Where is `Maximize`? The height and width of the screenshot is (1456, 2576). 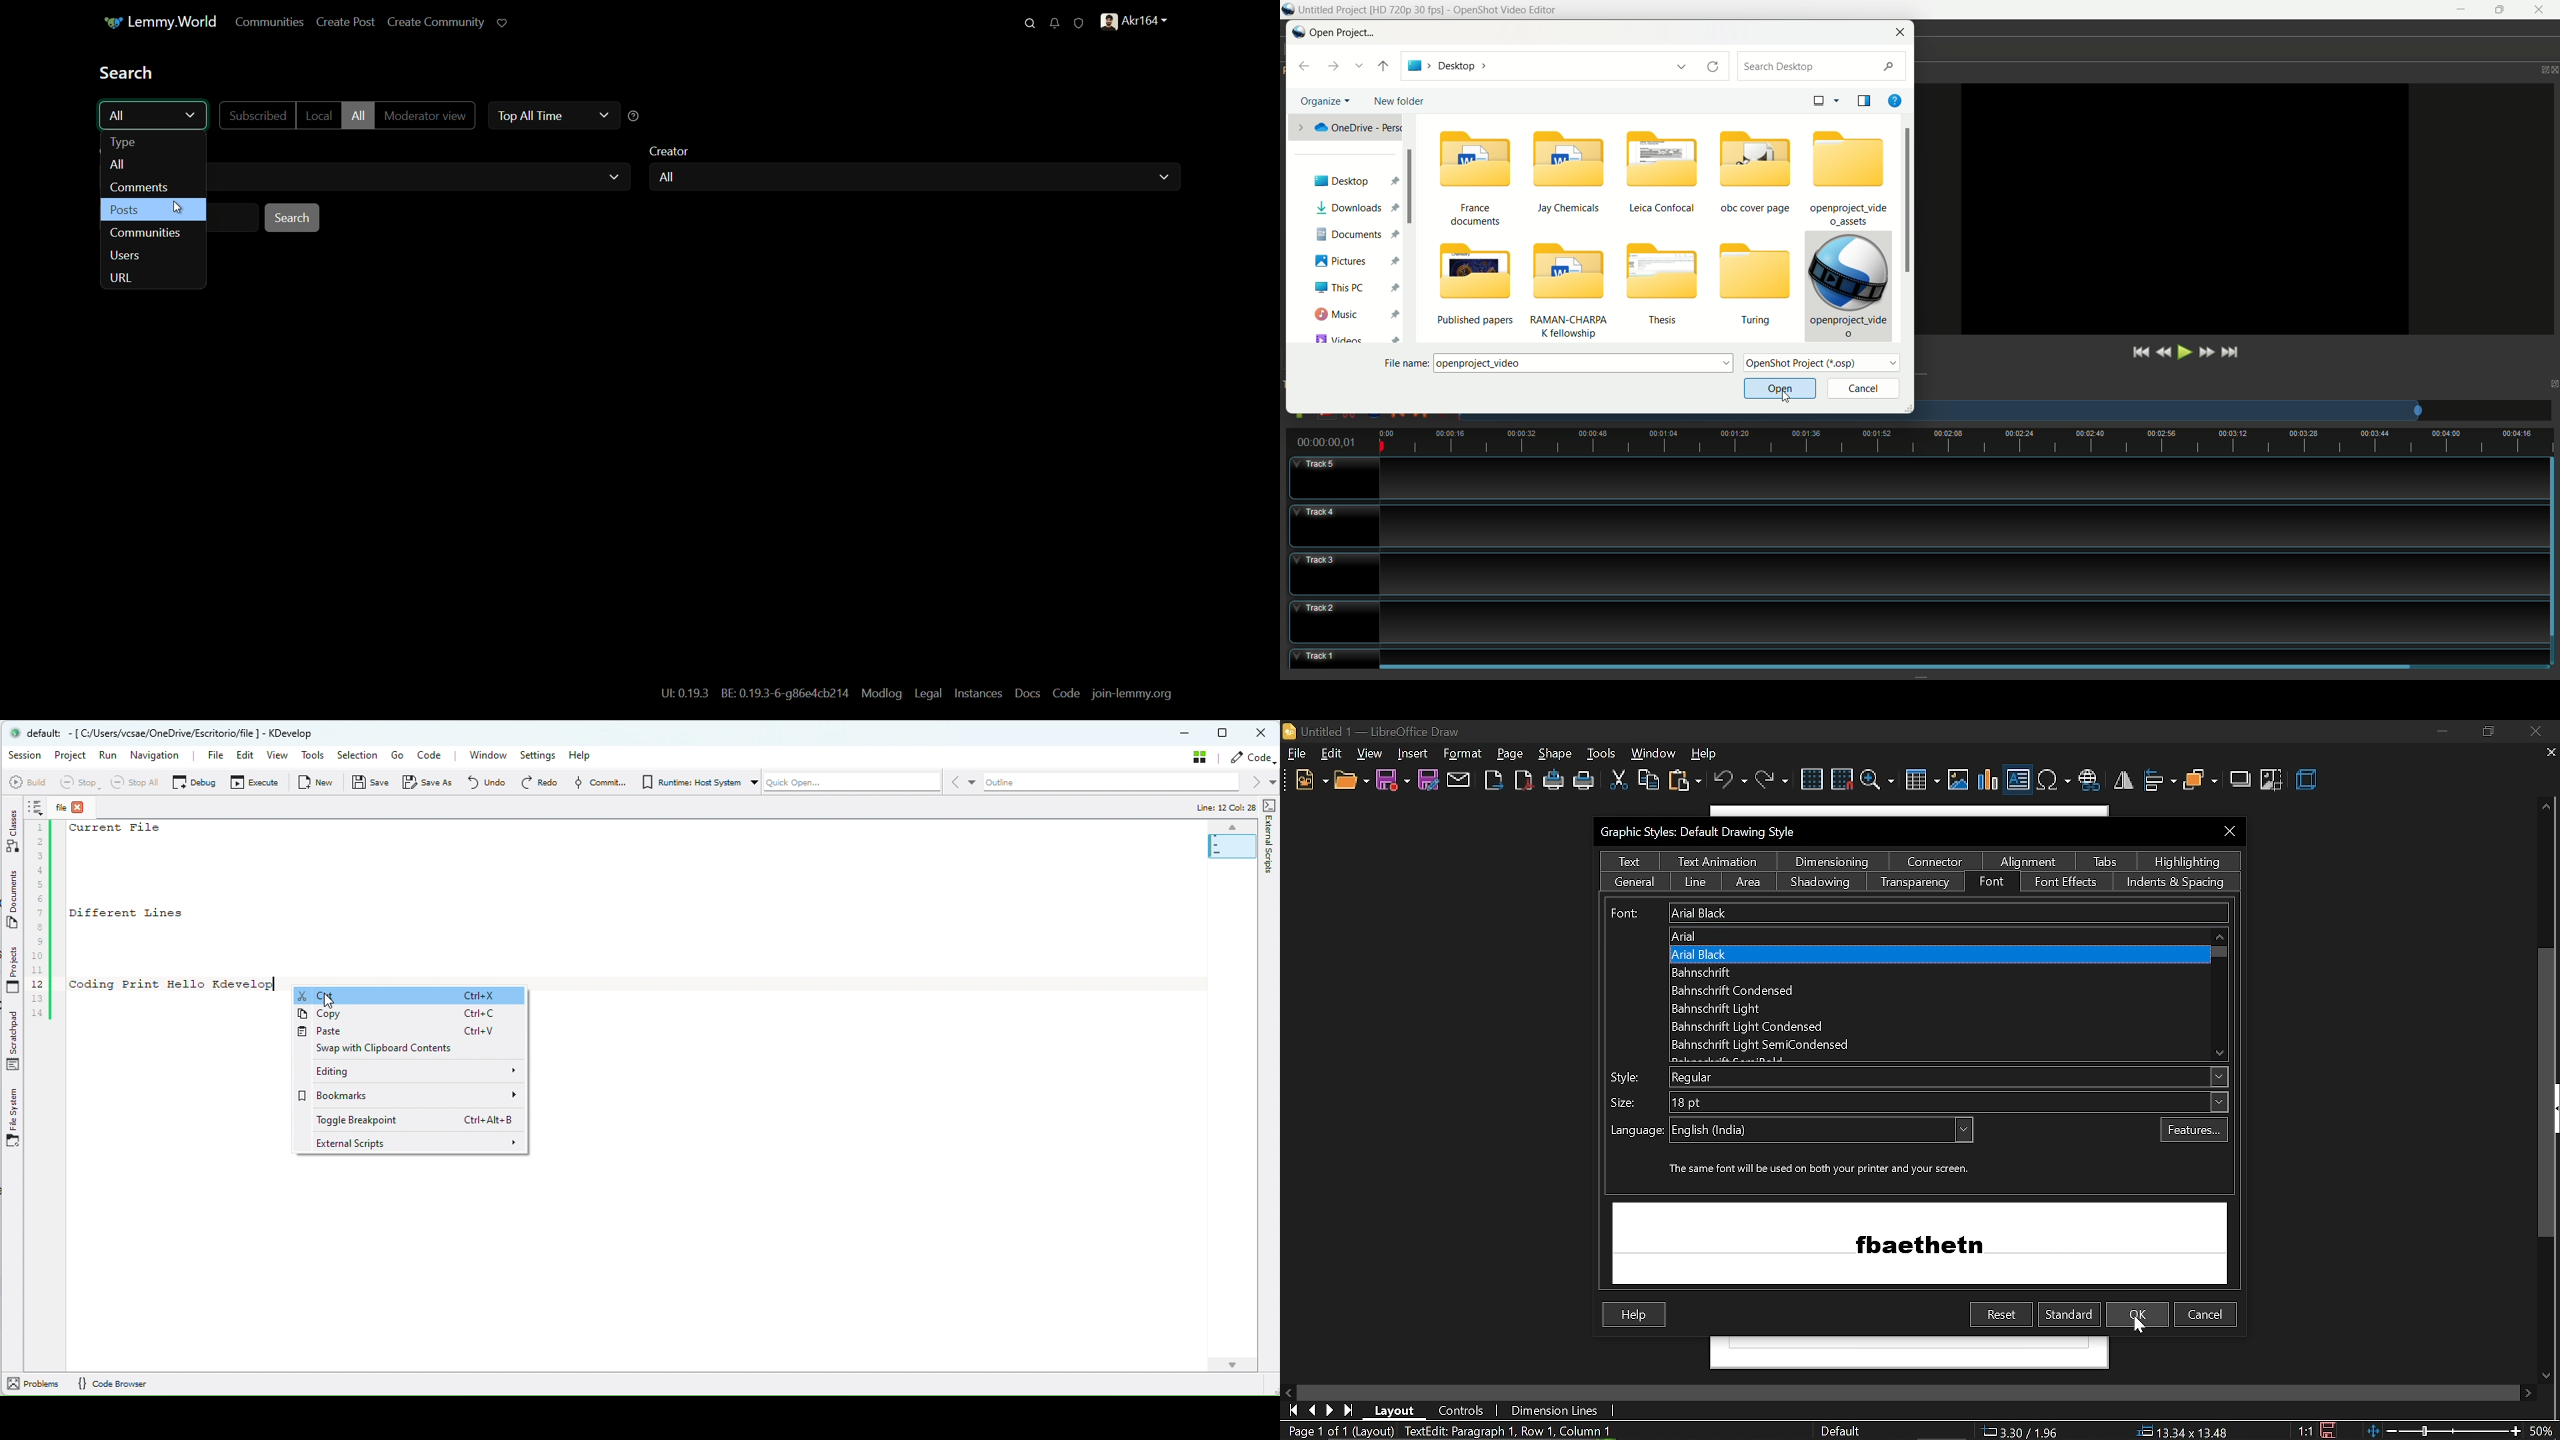
Maximize is located at coordinates (1226, 734).